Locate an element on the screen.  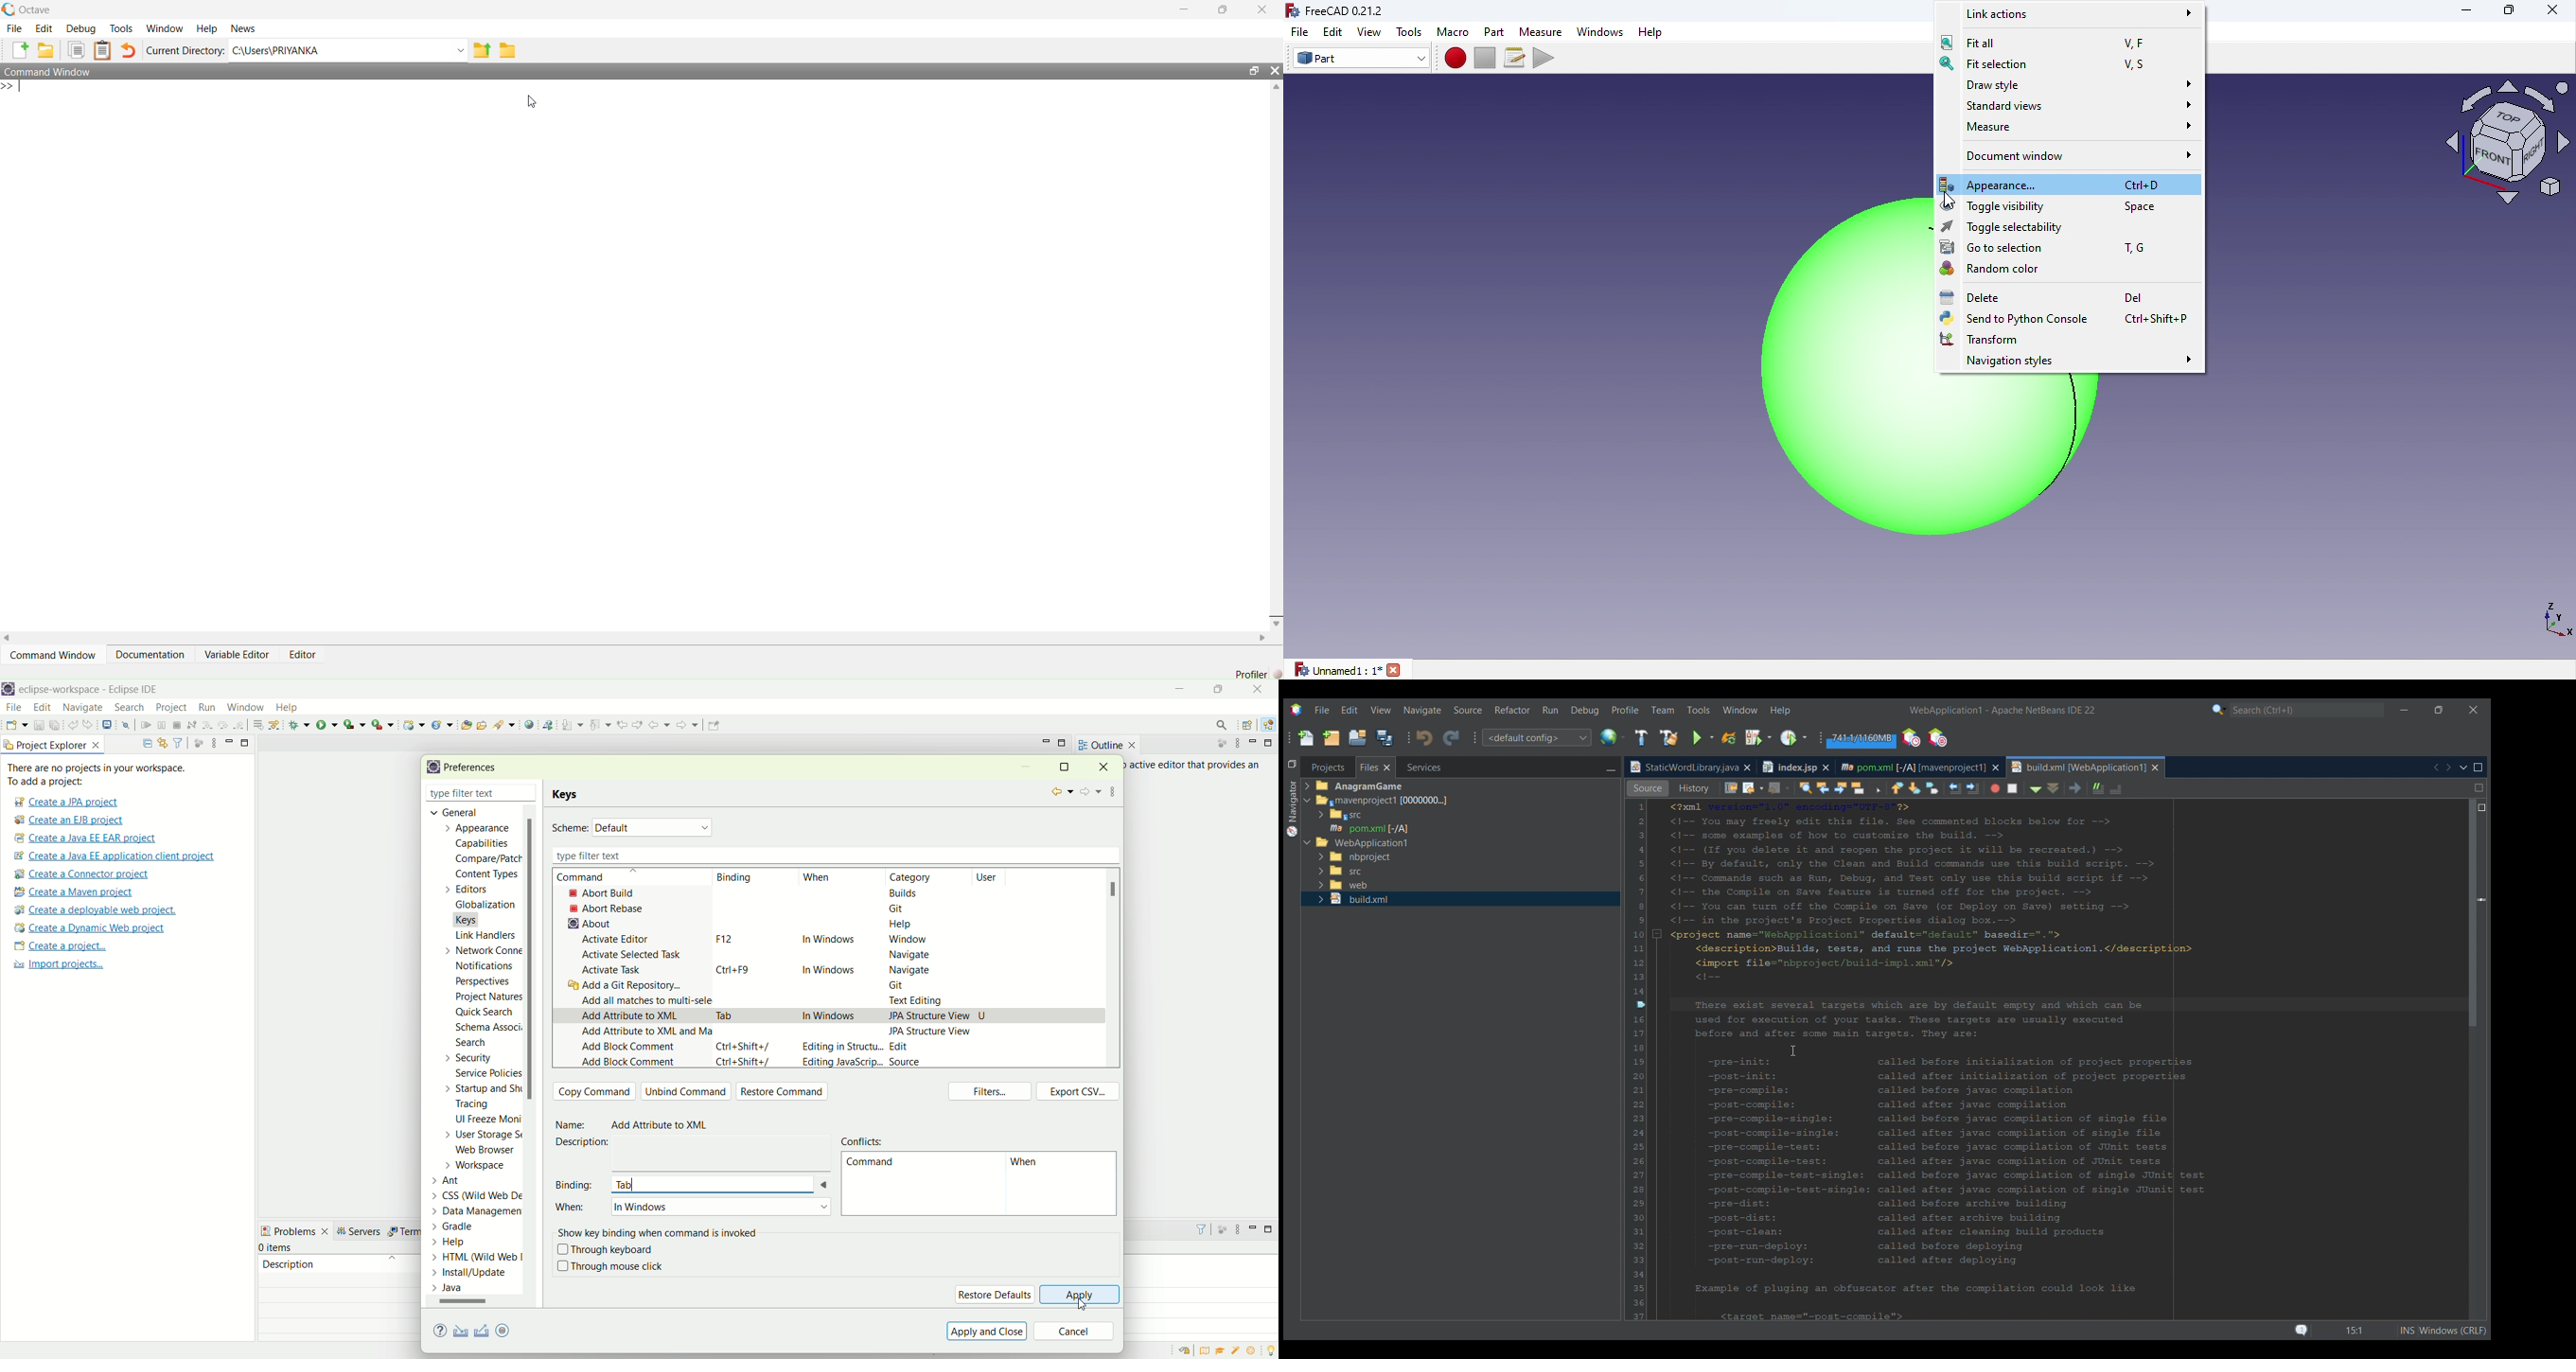
Part is located at coordinates (1361, 59).